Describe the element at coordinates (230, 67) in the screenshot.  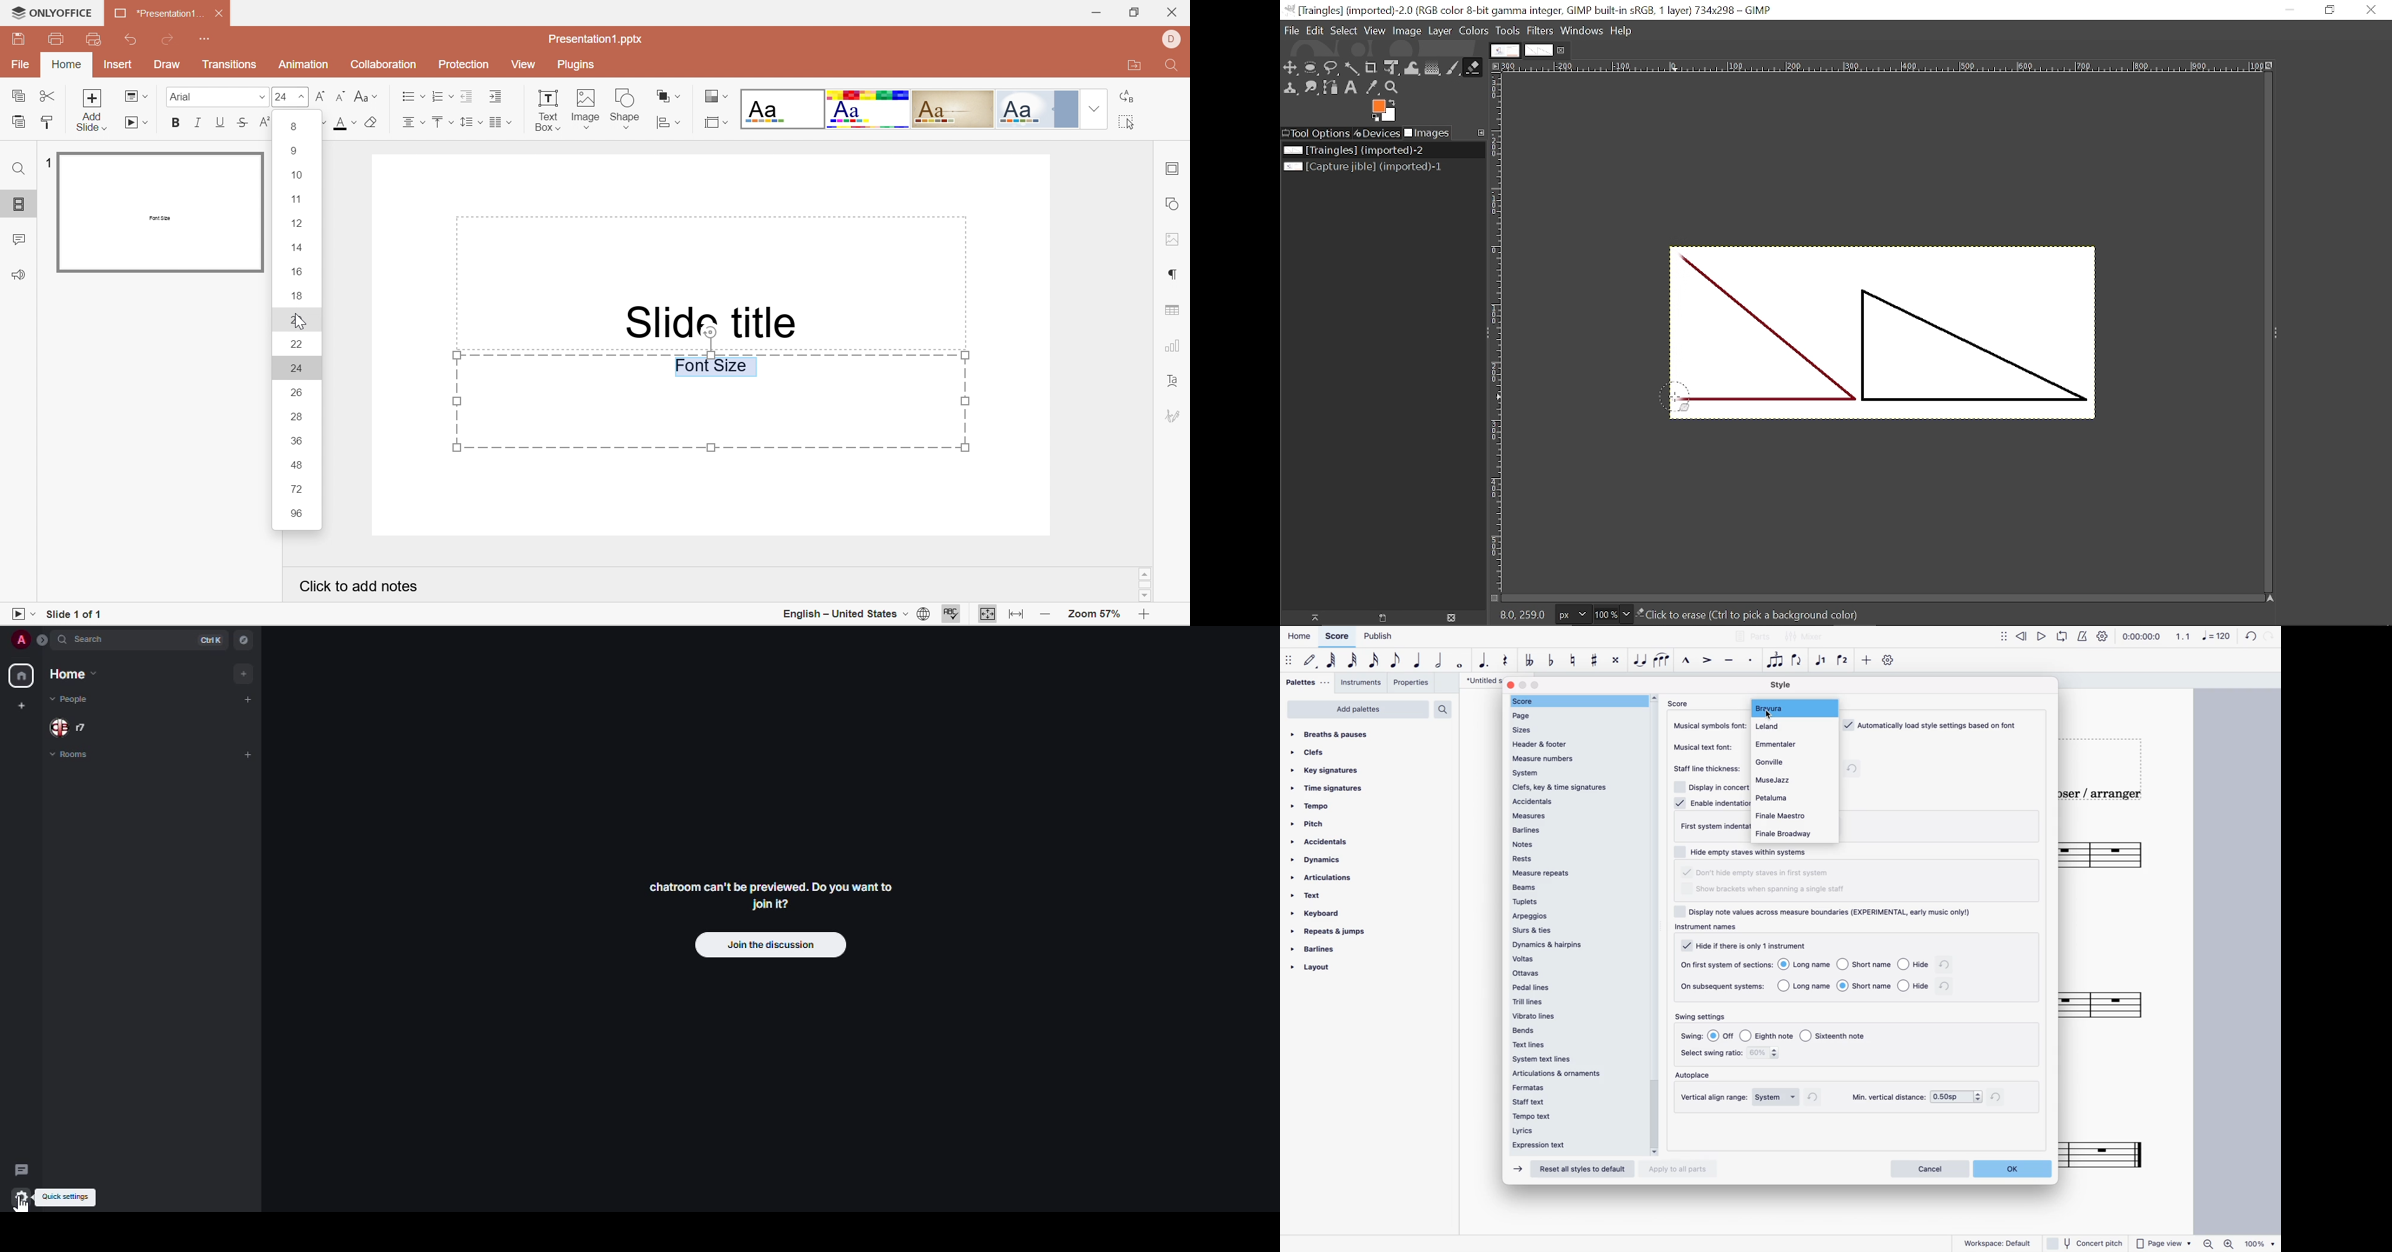
I see `Transitions` at that location.